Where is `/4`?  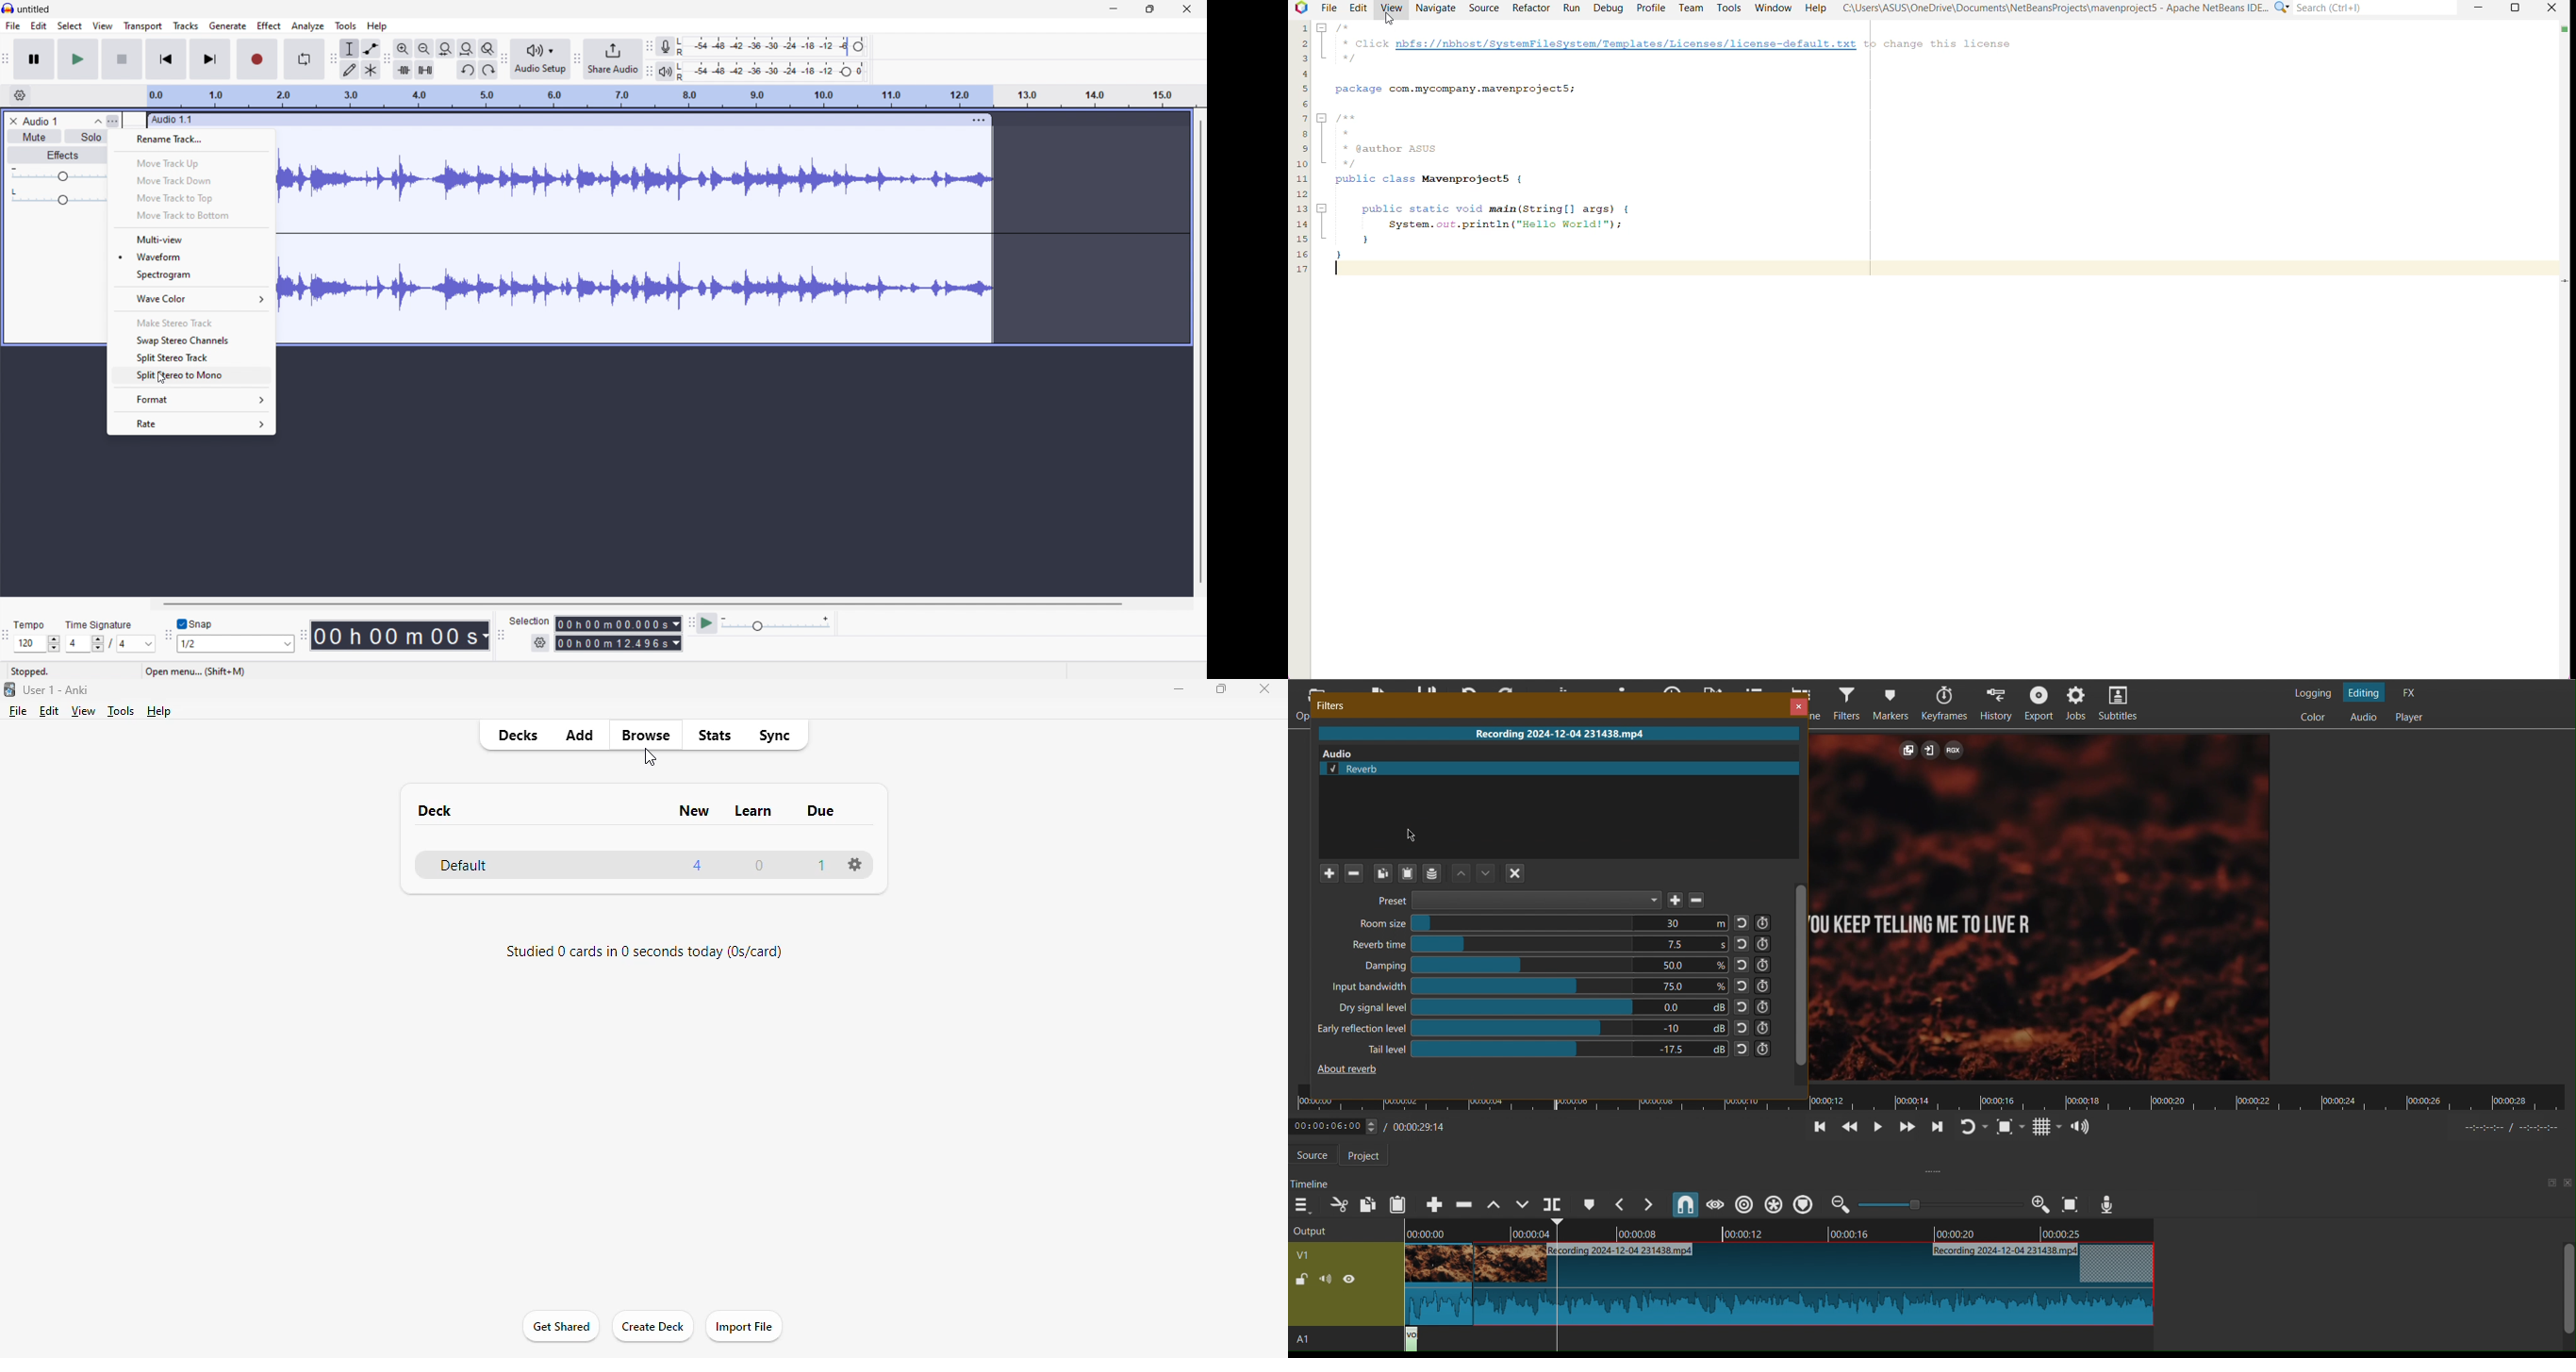
/4 is located at coordinates (121, 644).